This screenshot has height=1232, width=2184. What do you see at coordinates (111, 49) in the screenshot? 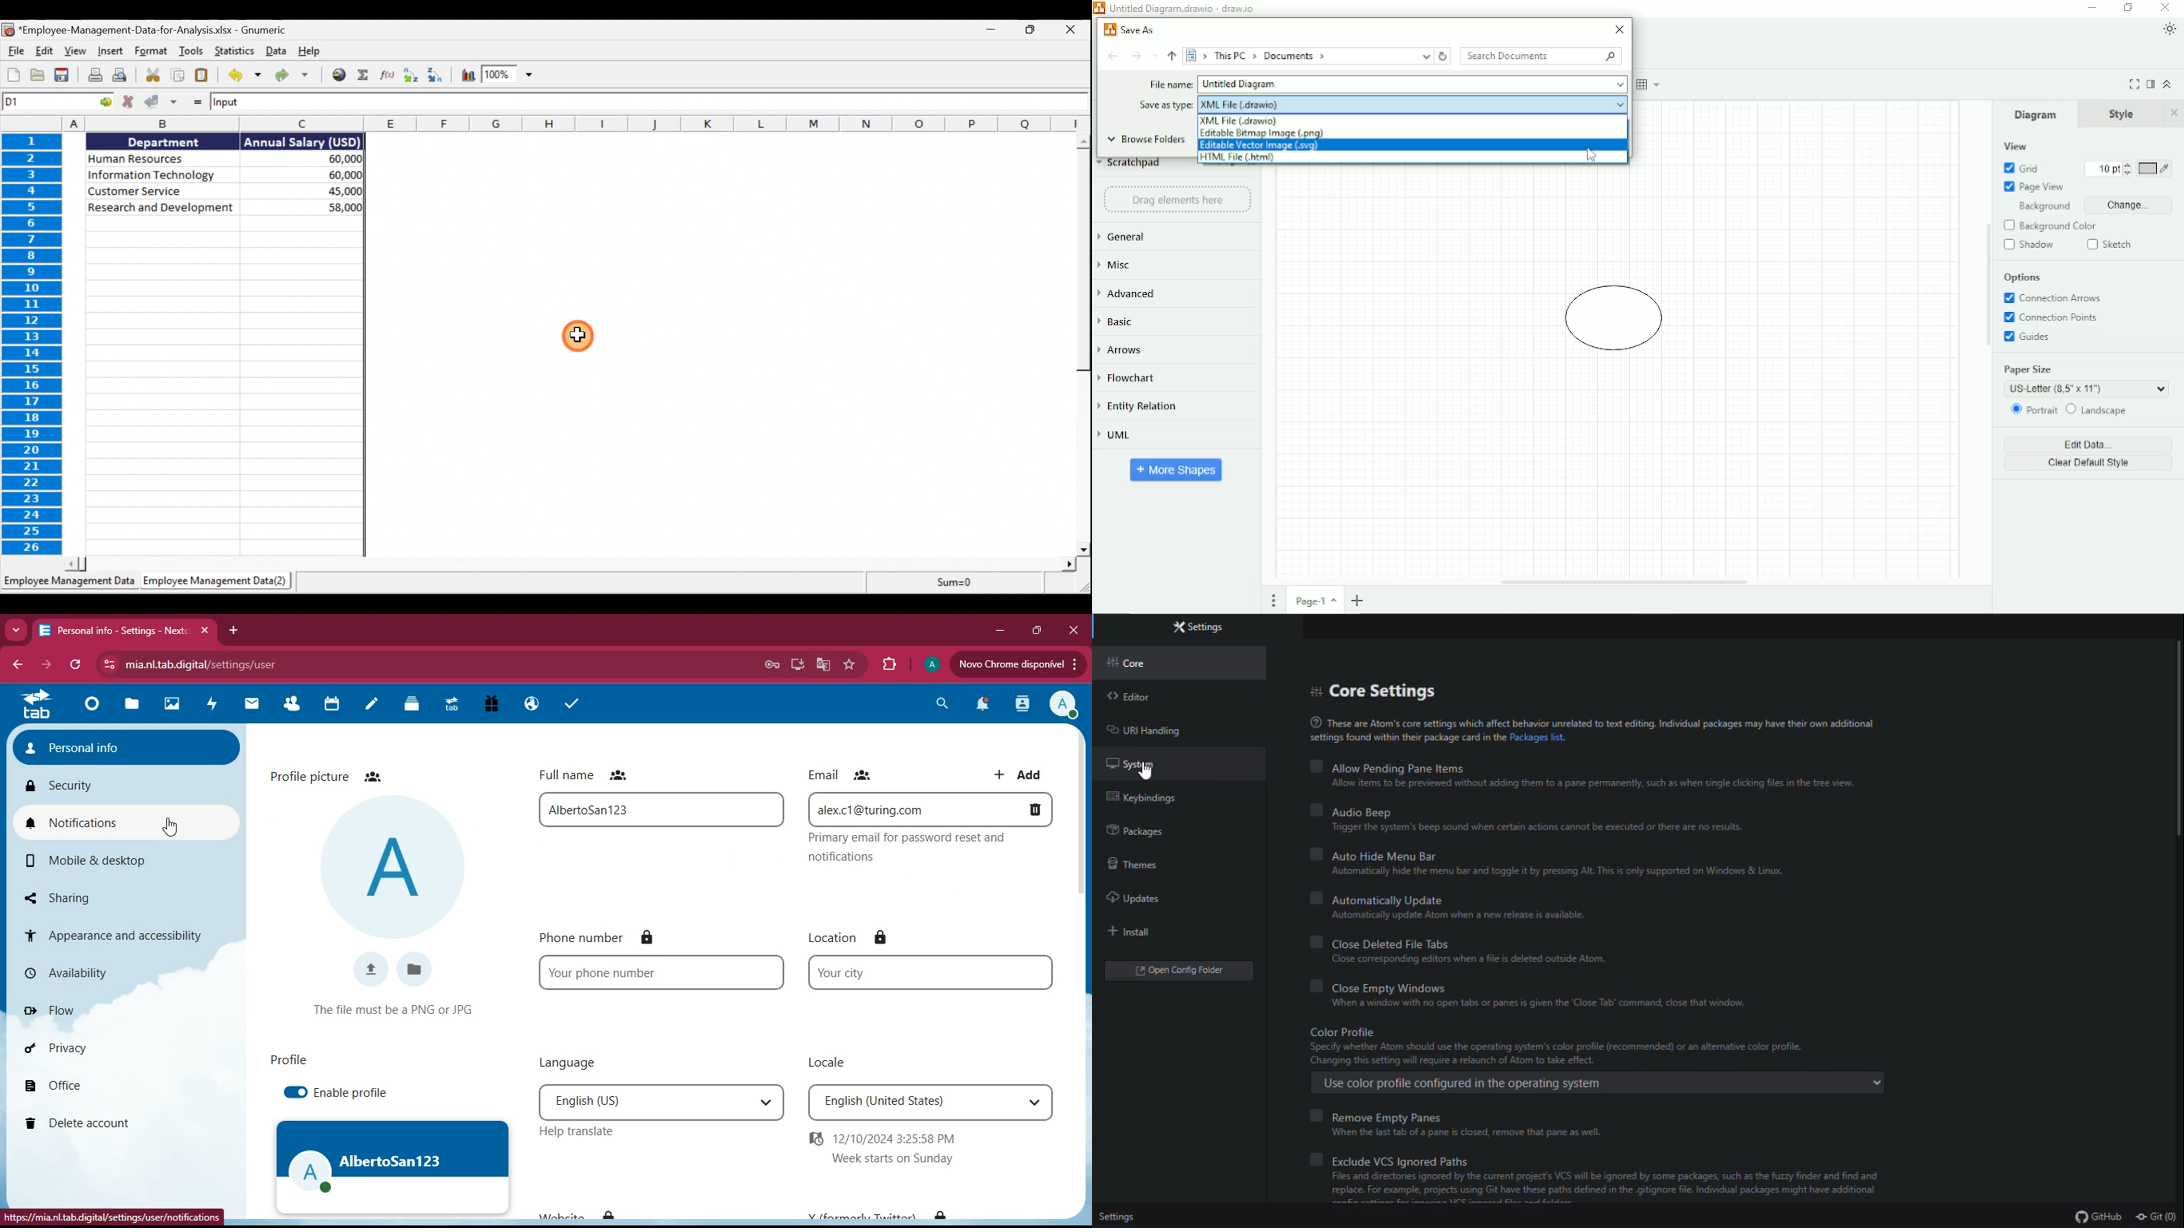
I see `Insert` at bounding box center [111, 49].